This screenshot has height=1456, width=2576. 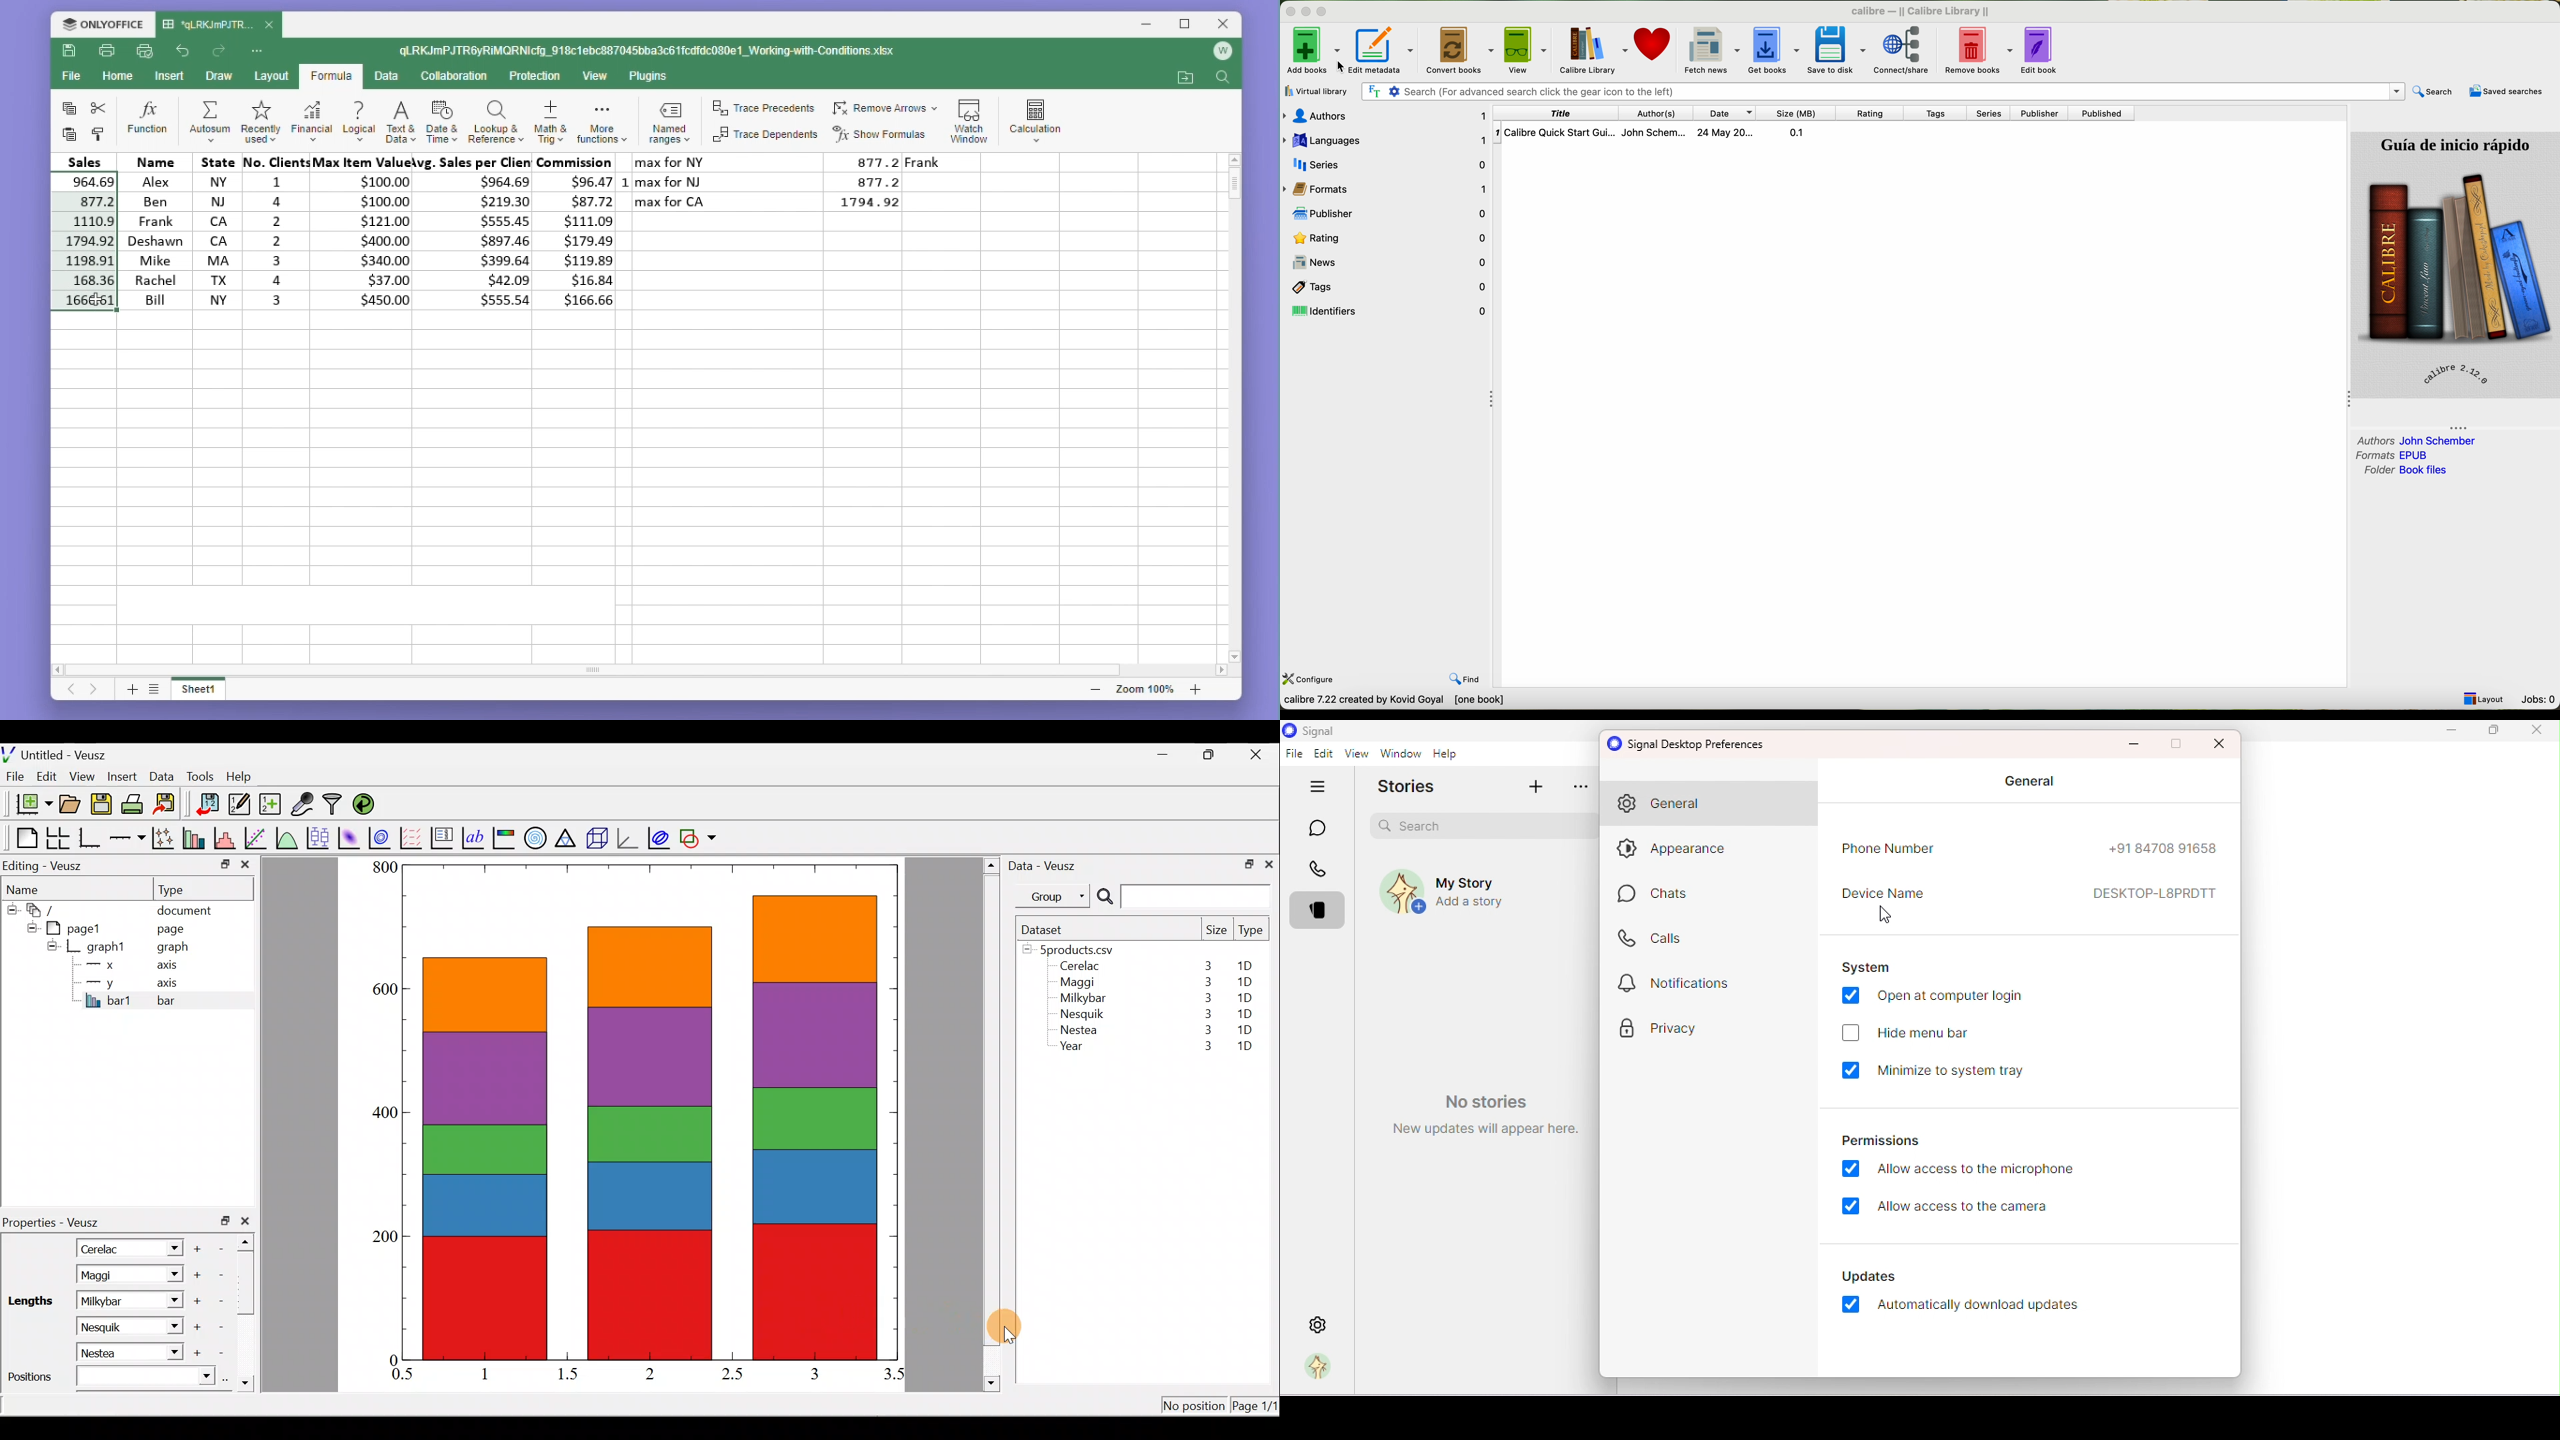 I want to click on Minimize, so click(x=2450, y=732).